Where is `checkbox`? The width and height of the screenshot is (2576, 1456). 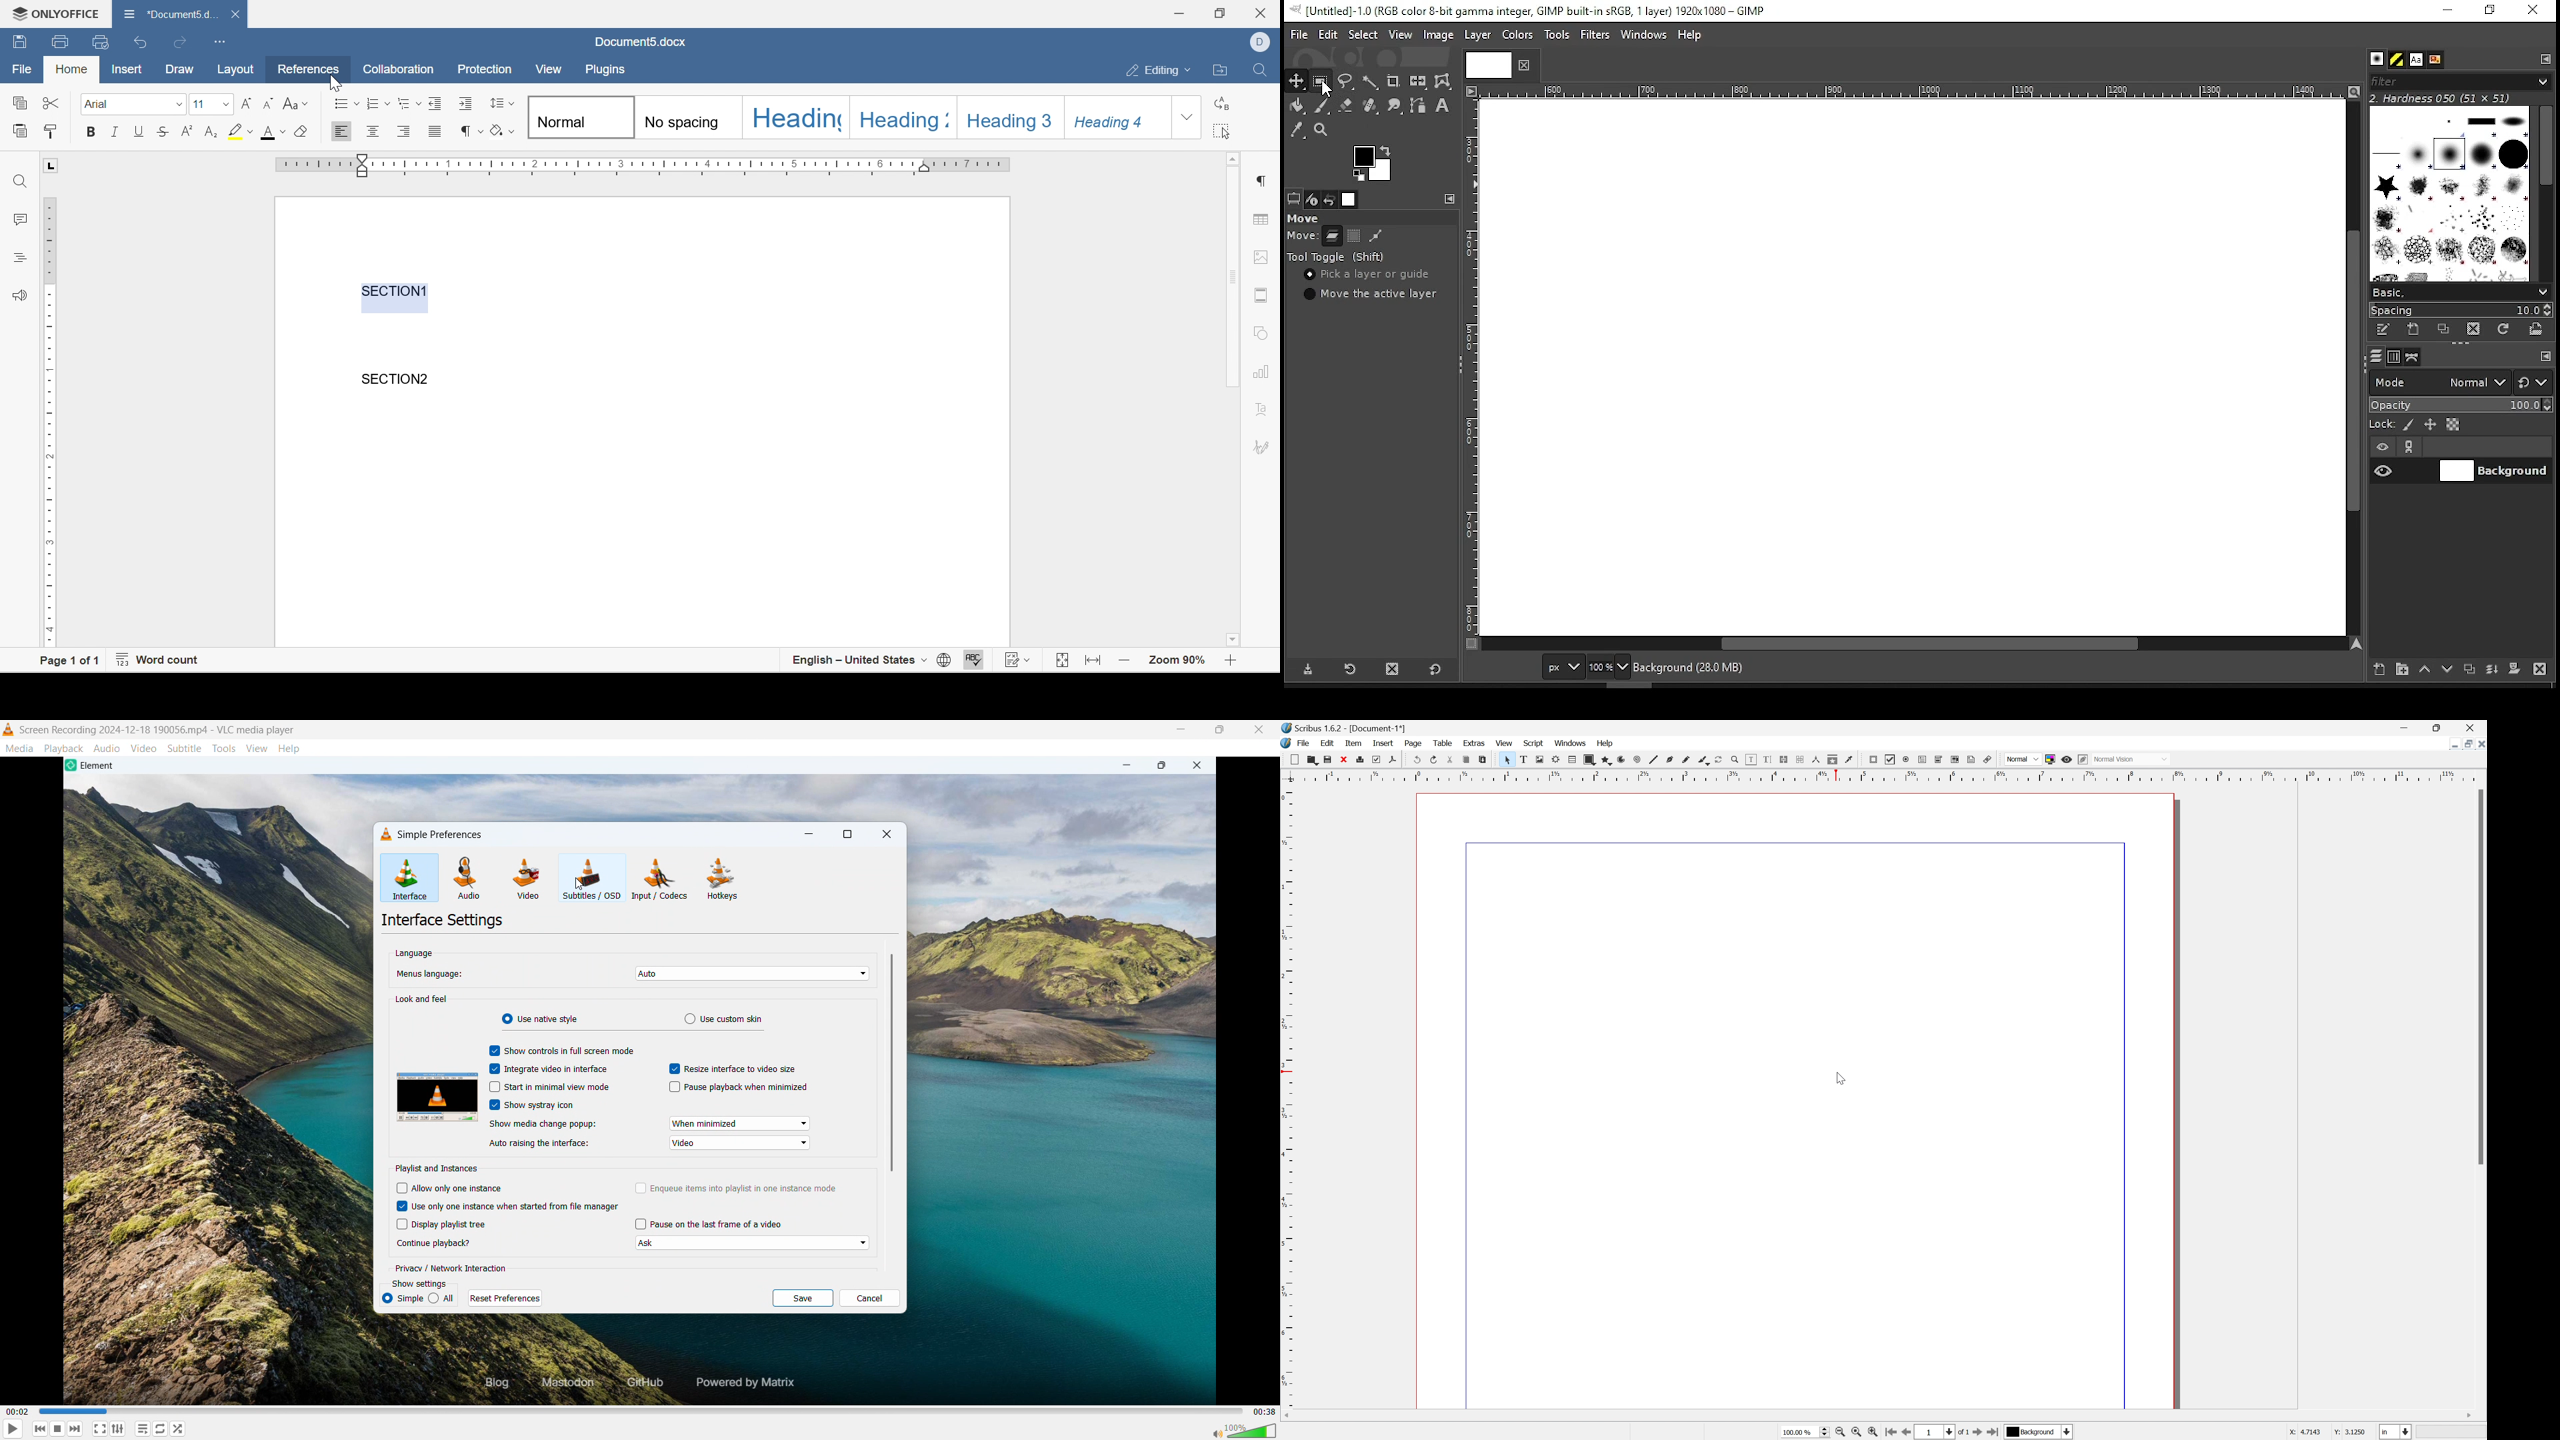 checkbox is located at coordinates (671, 1087).